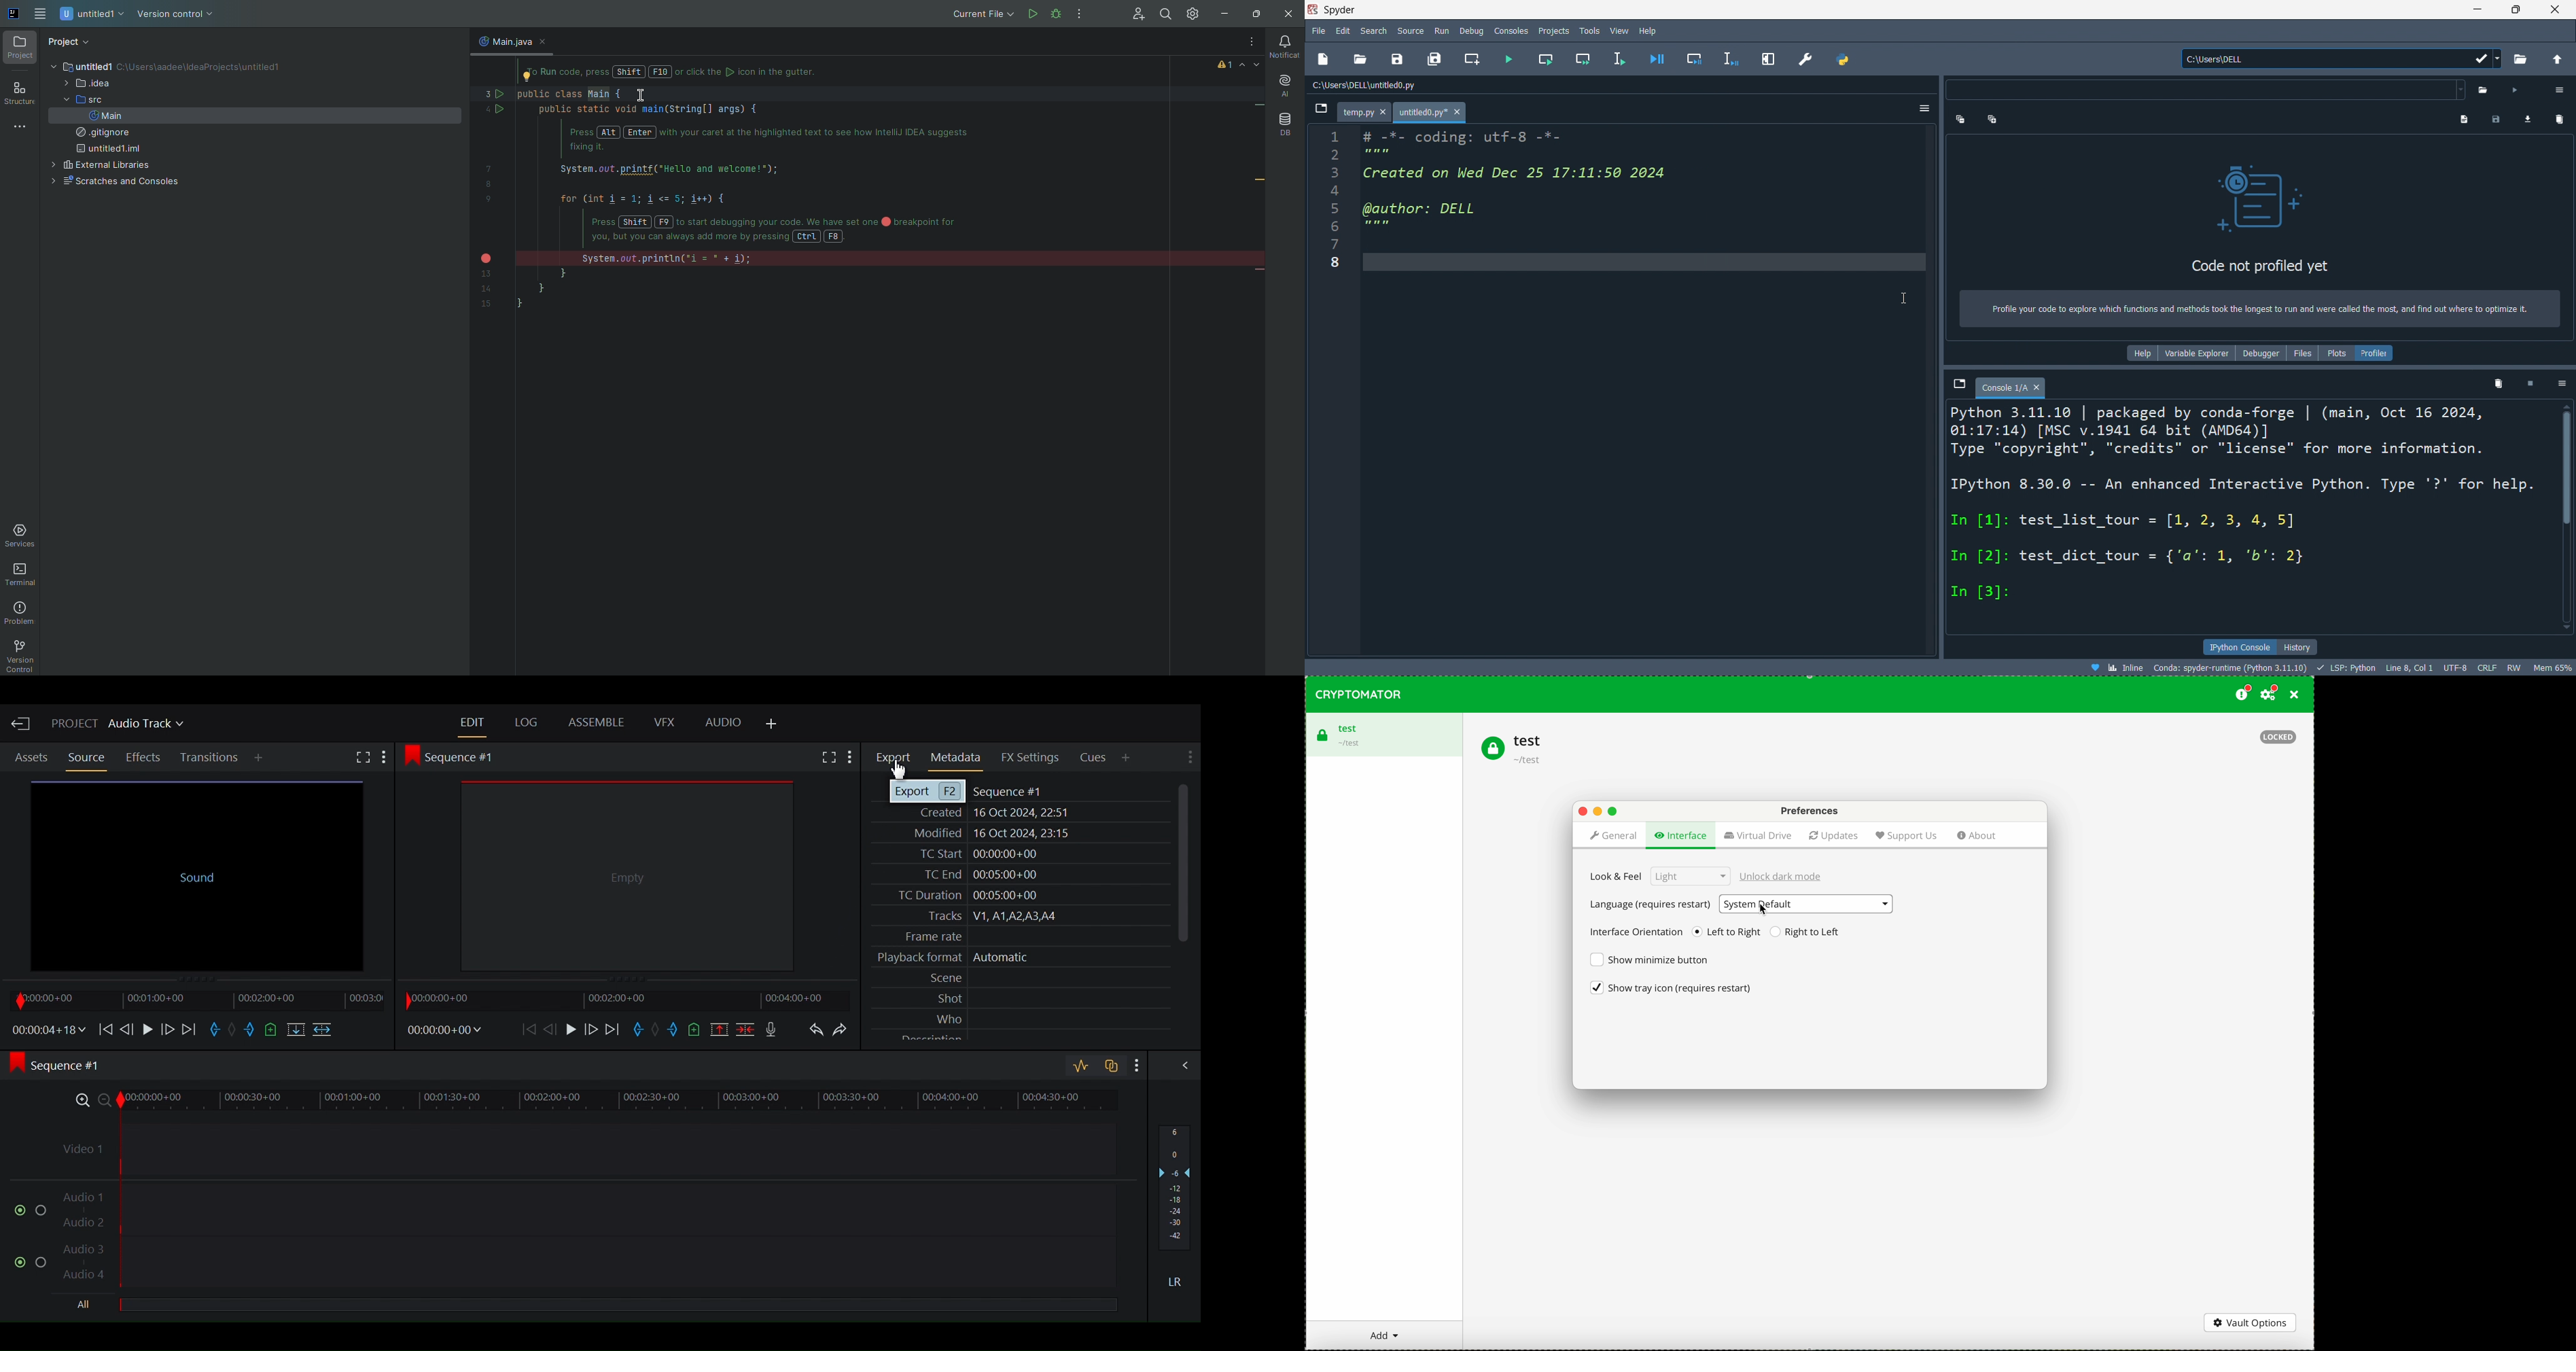 Image resolution: width=2576 pixels, height=1372 pixels. What do you see at coordinates (2303, 353) in the screenshot?
I see `files` at bounding box center [2303, 353].